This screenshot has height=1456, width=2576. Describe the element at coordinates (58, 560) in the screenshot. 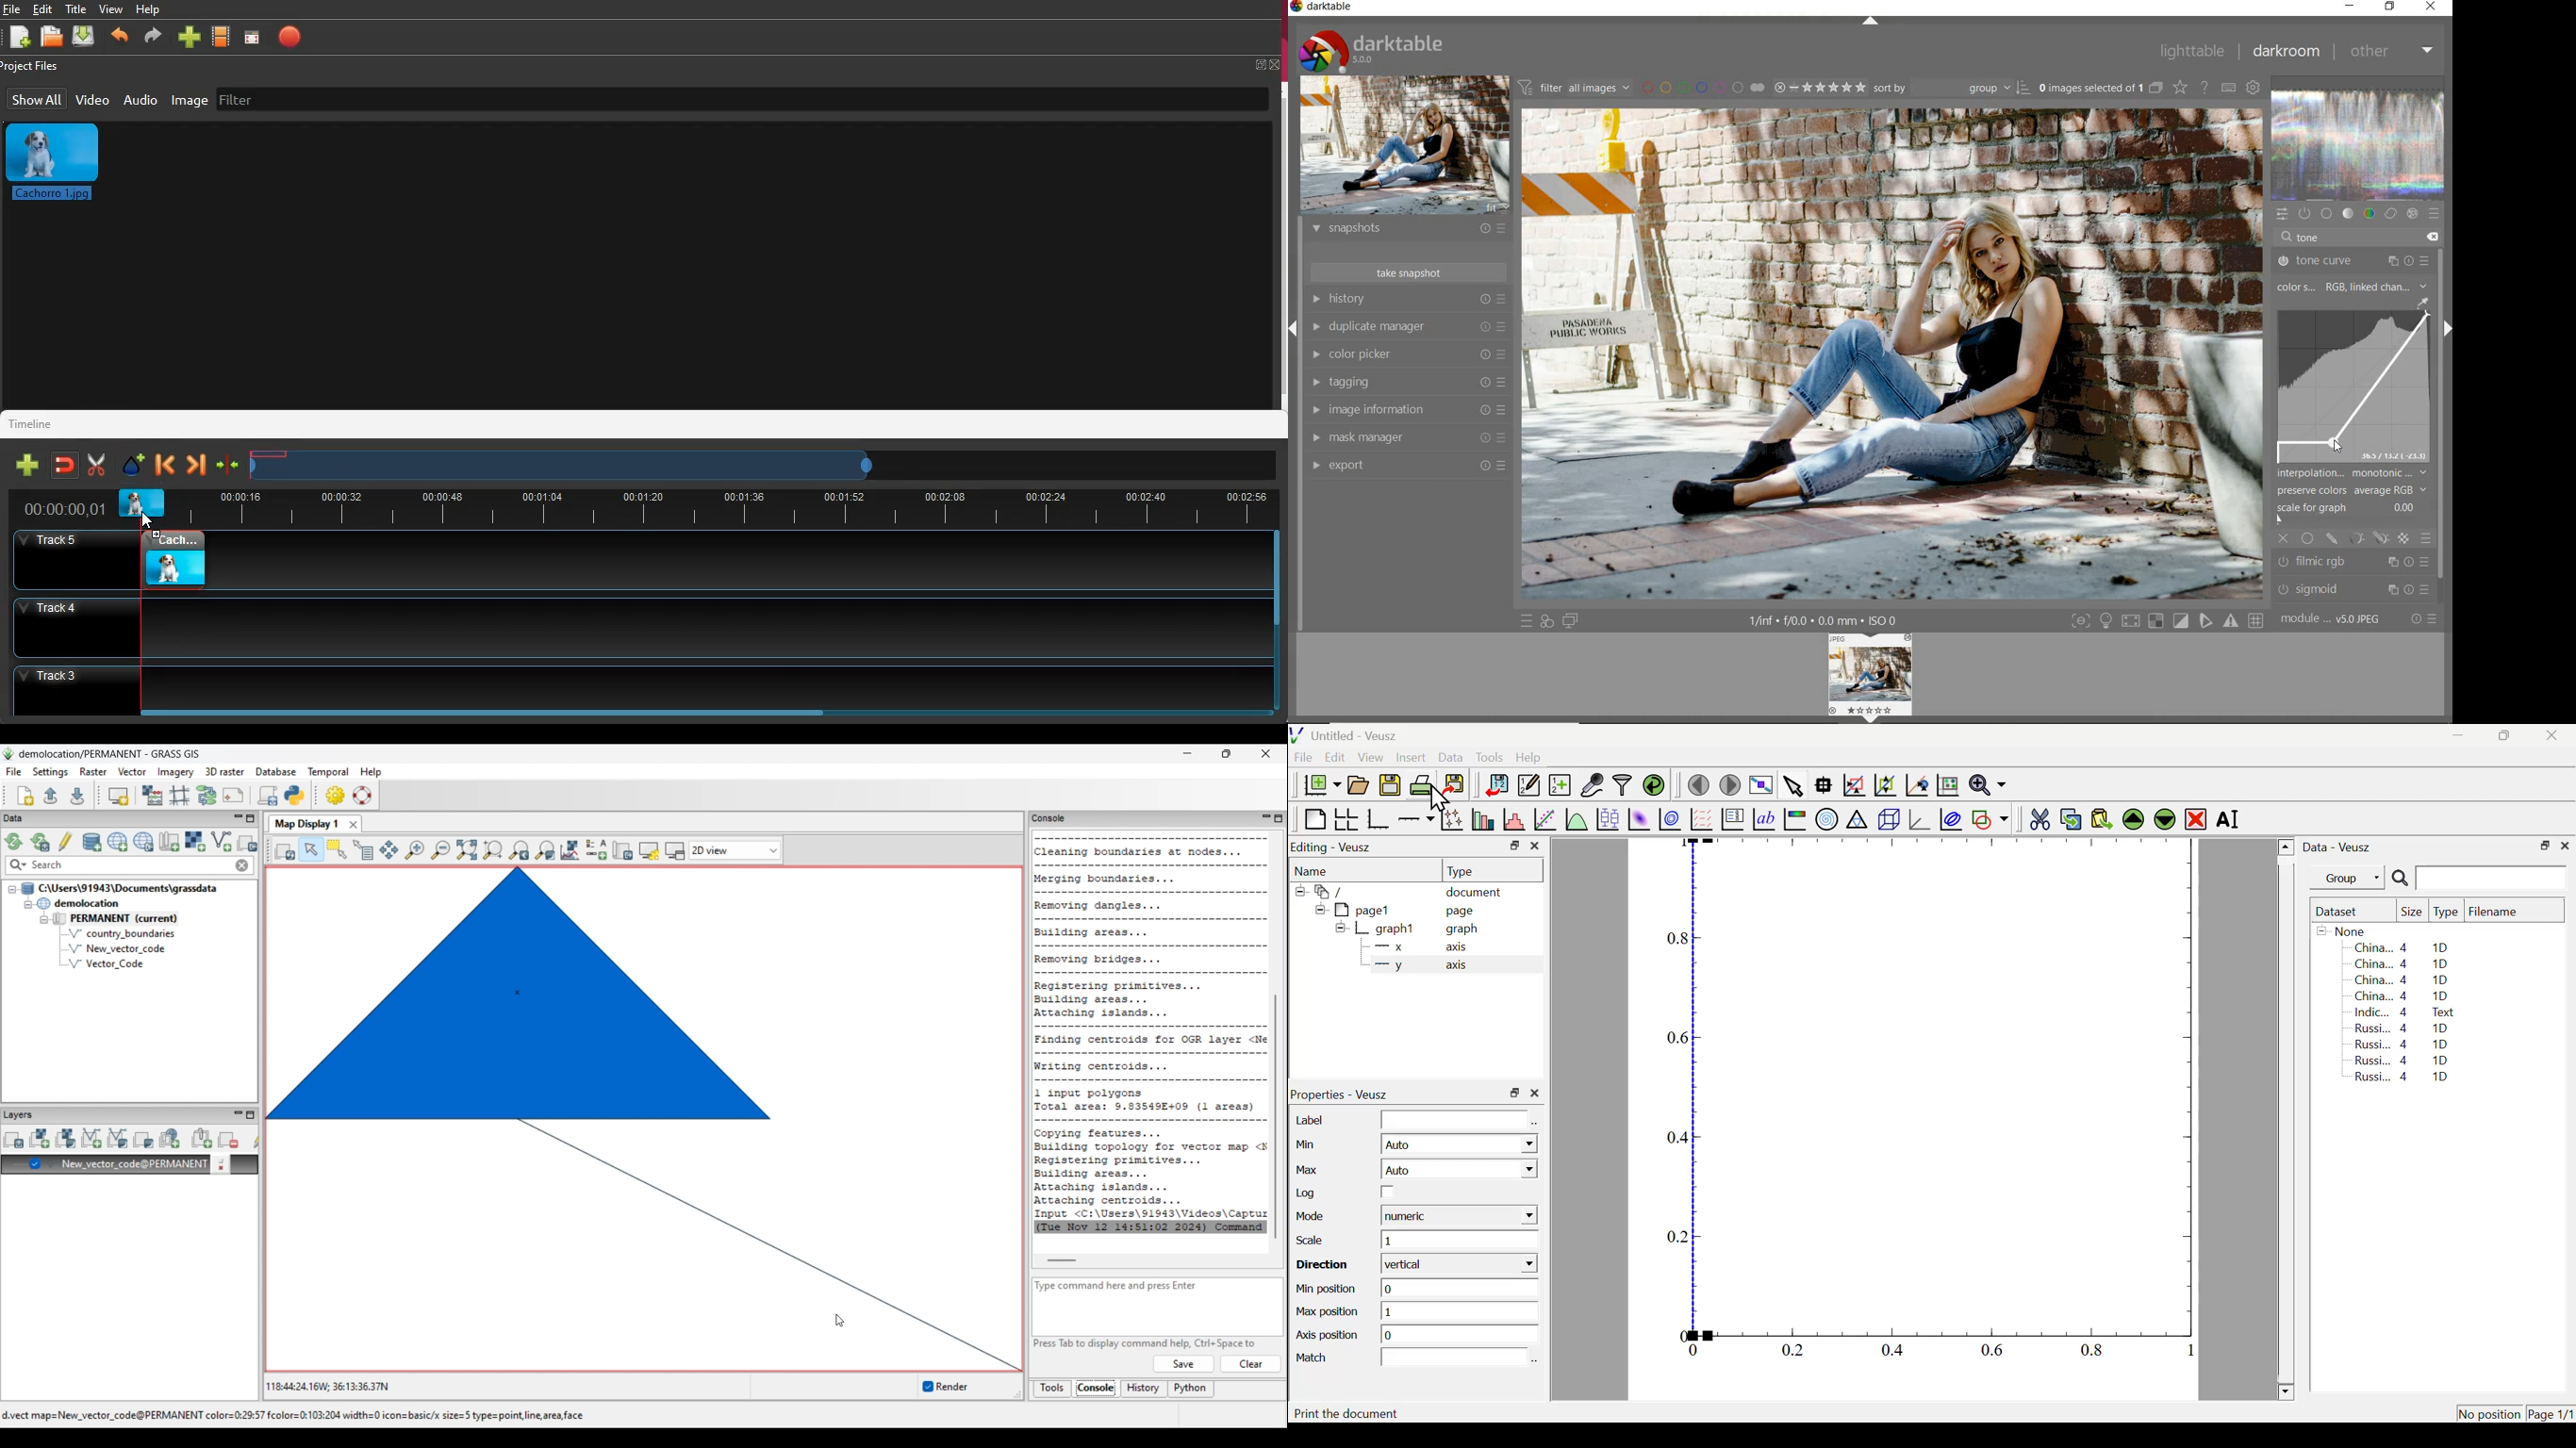

I see `` at that location.